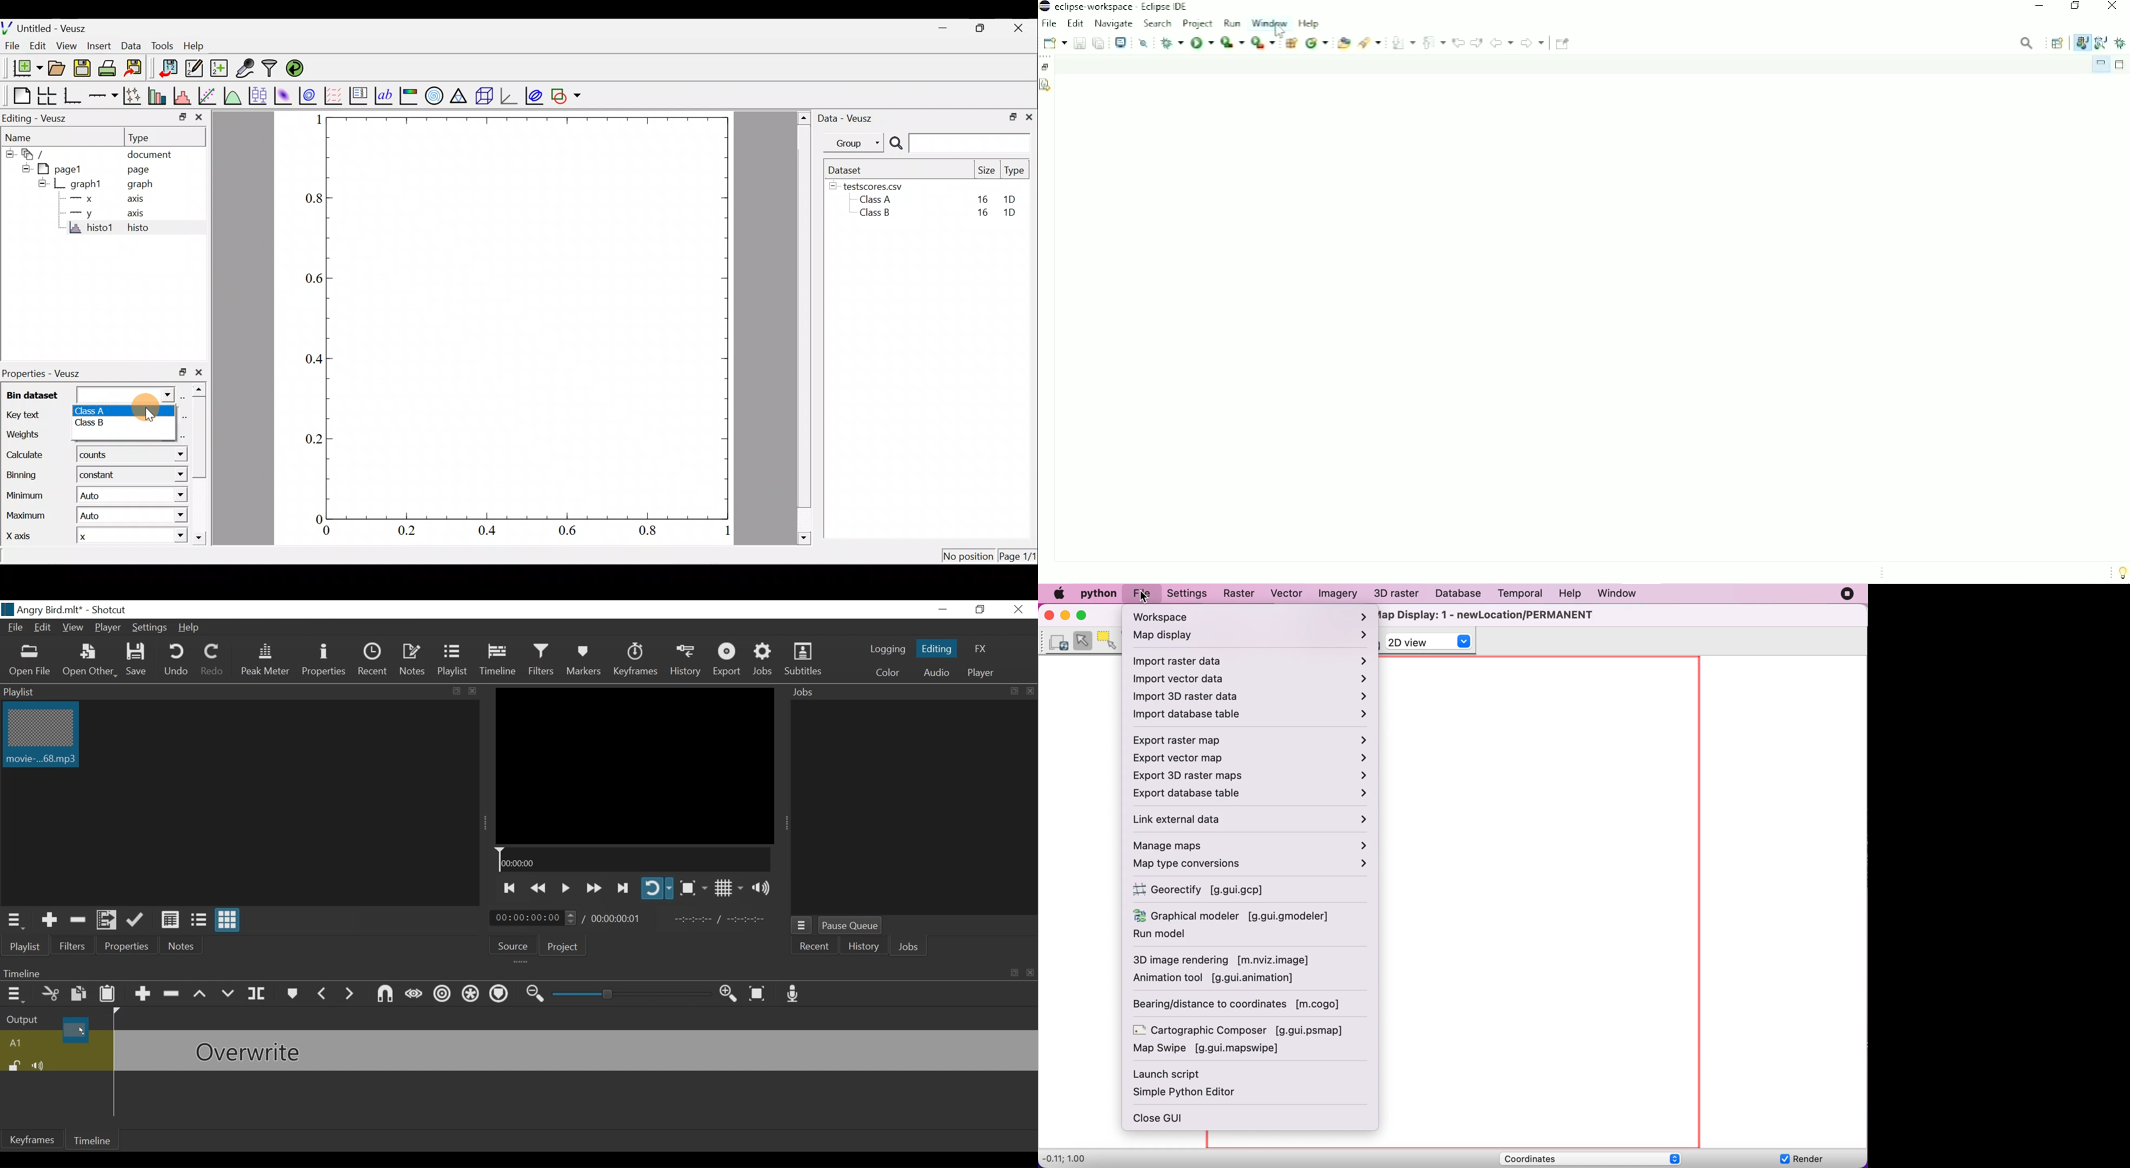 The image size is (2156, 1176). Describe the element at coordinates (209, 660) in the screenshot. I see `Redo` at that location.